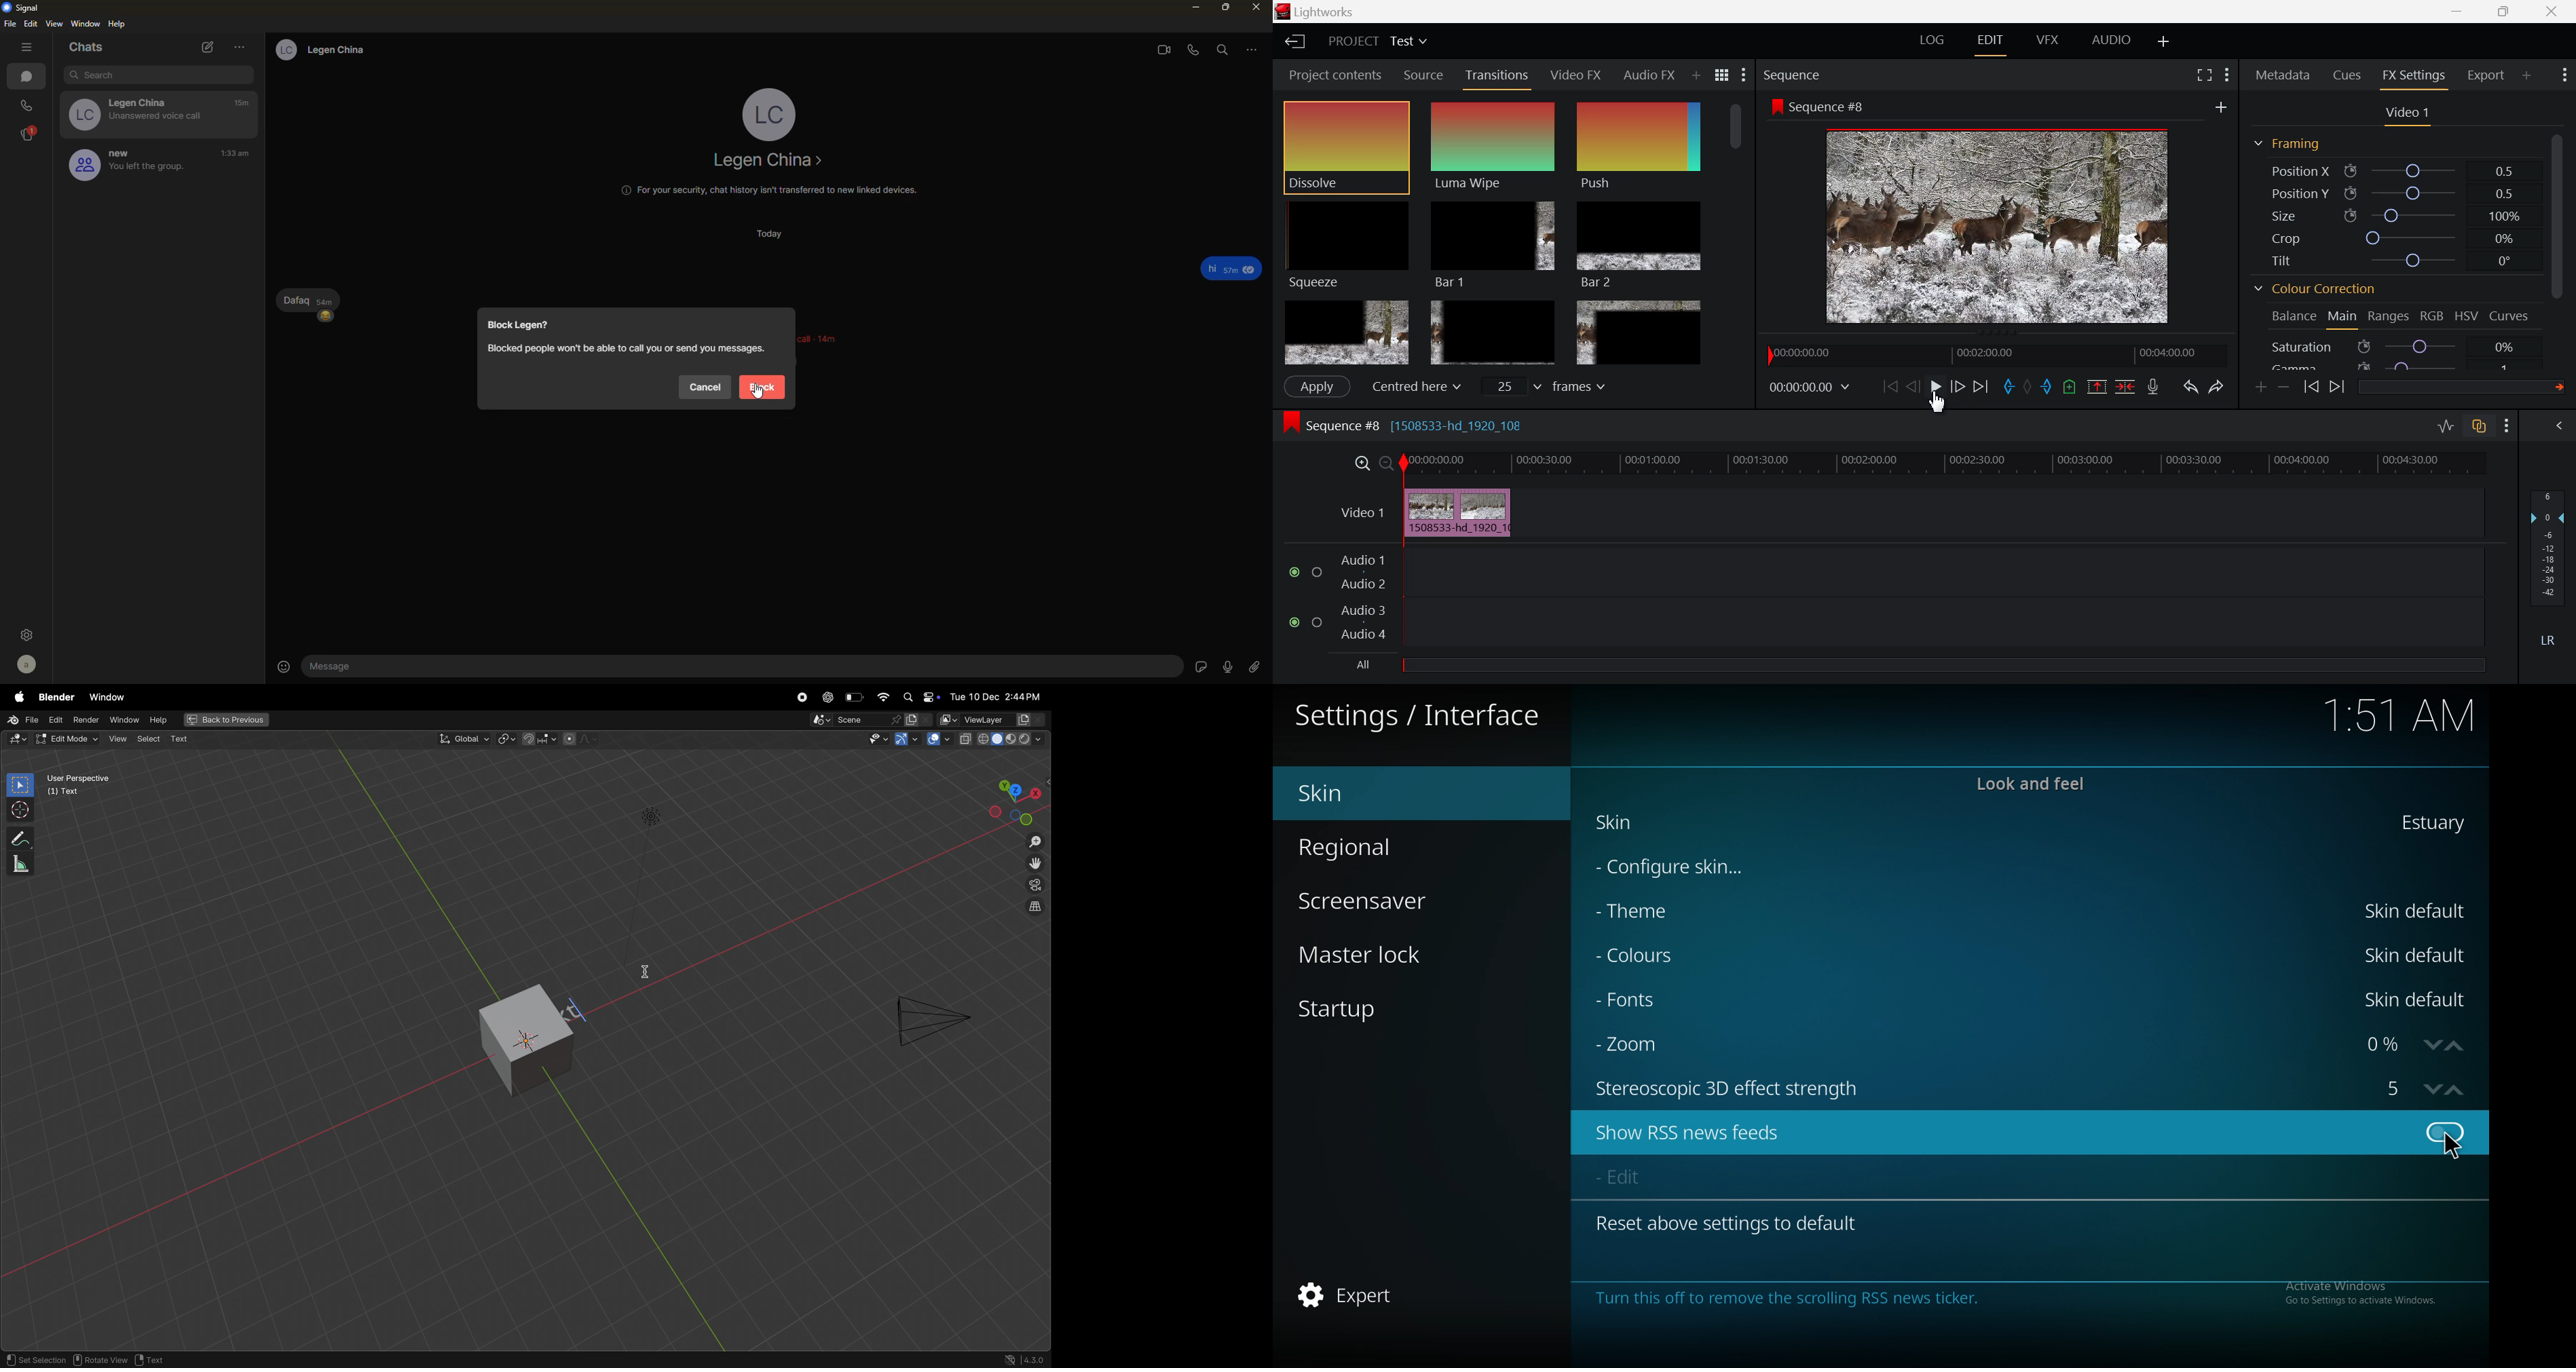 The width and height of the screenshot is (2576, 1372). Describe the element at coordinates (239, 47) in the screenshot. I see `more` at that location.